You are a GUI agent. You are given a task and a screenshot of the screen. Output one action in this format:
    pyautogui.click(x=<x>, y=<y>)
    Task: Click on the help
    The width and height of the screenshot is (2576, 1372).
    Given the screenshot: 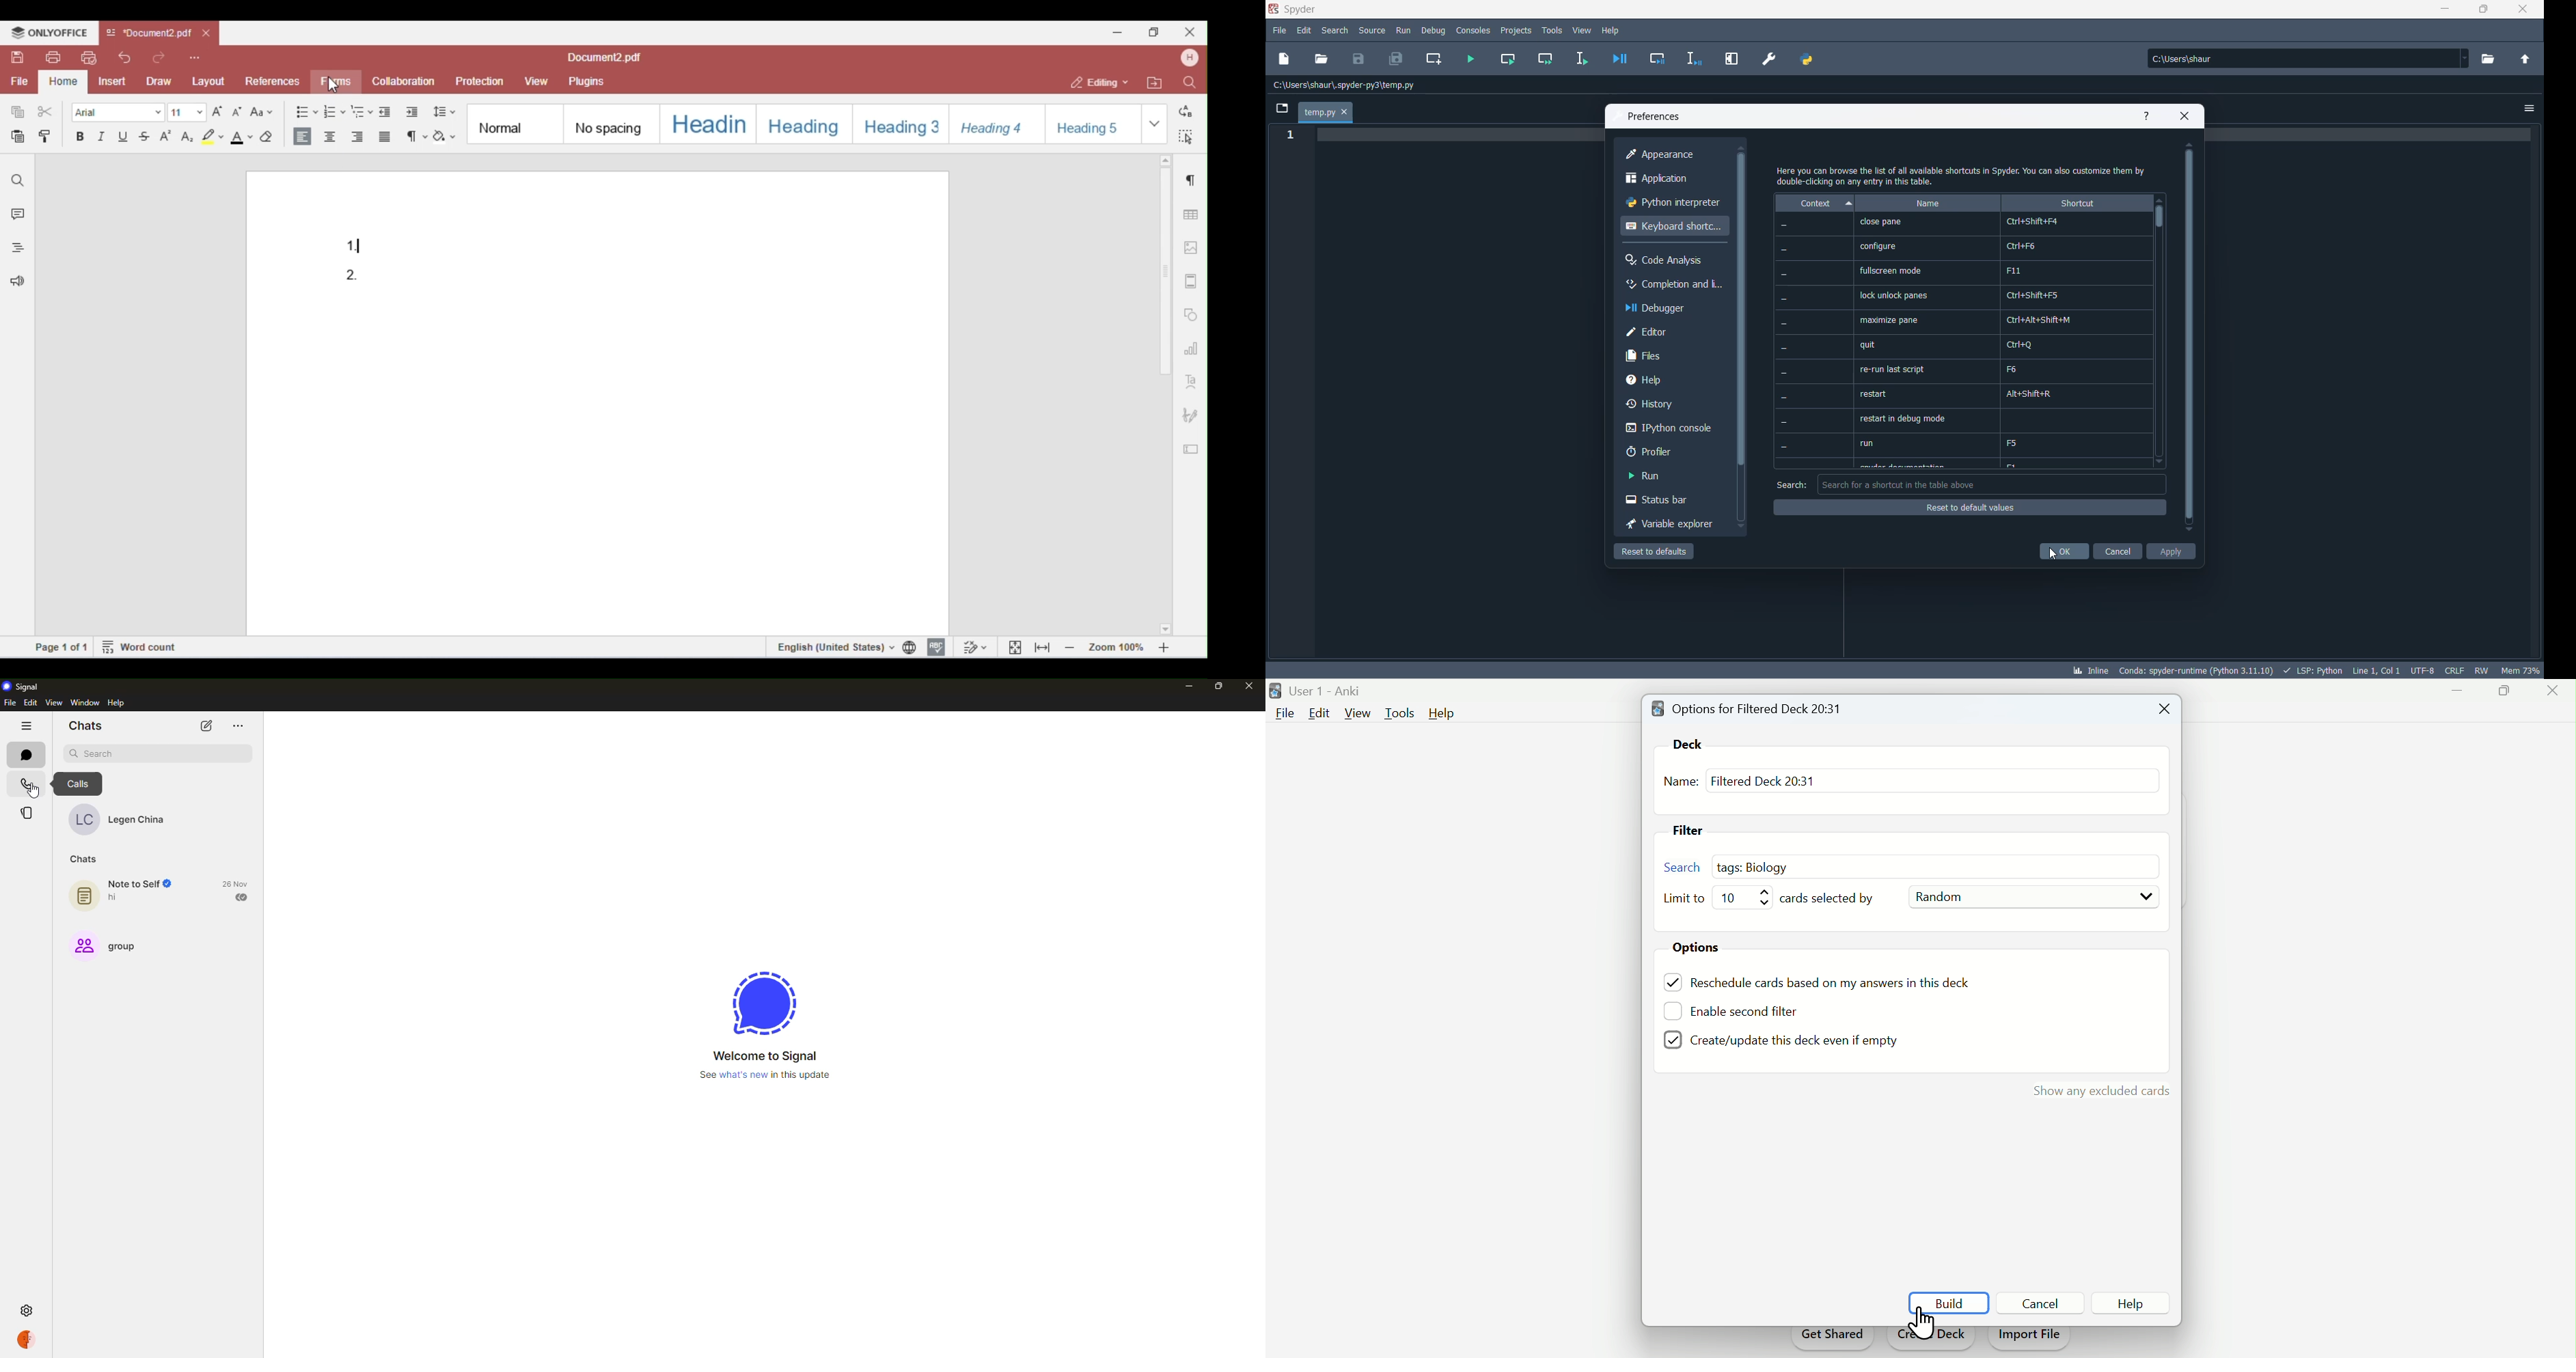 What is the action you would take?
    pyautogui.click(x=1612, y=31)
    